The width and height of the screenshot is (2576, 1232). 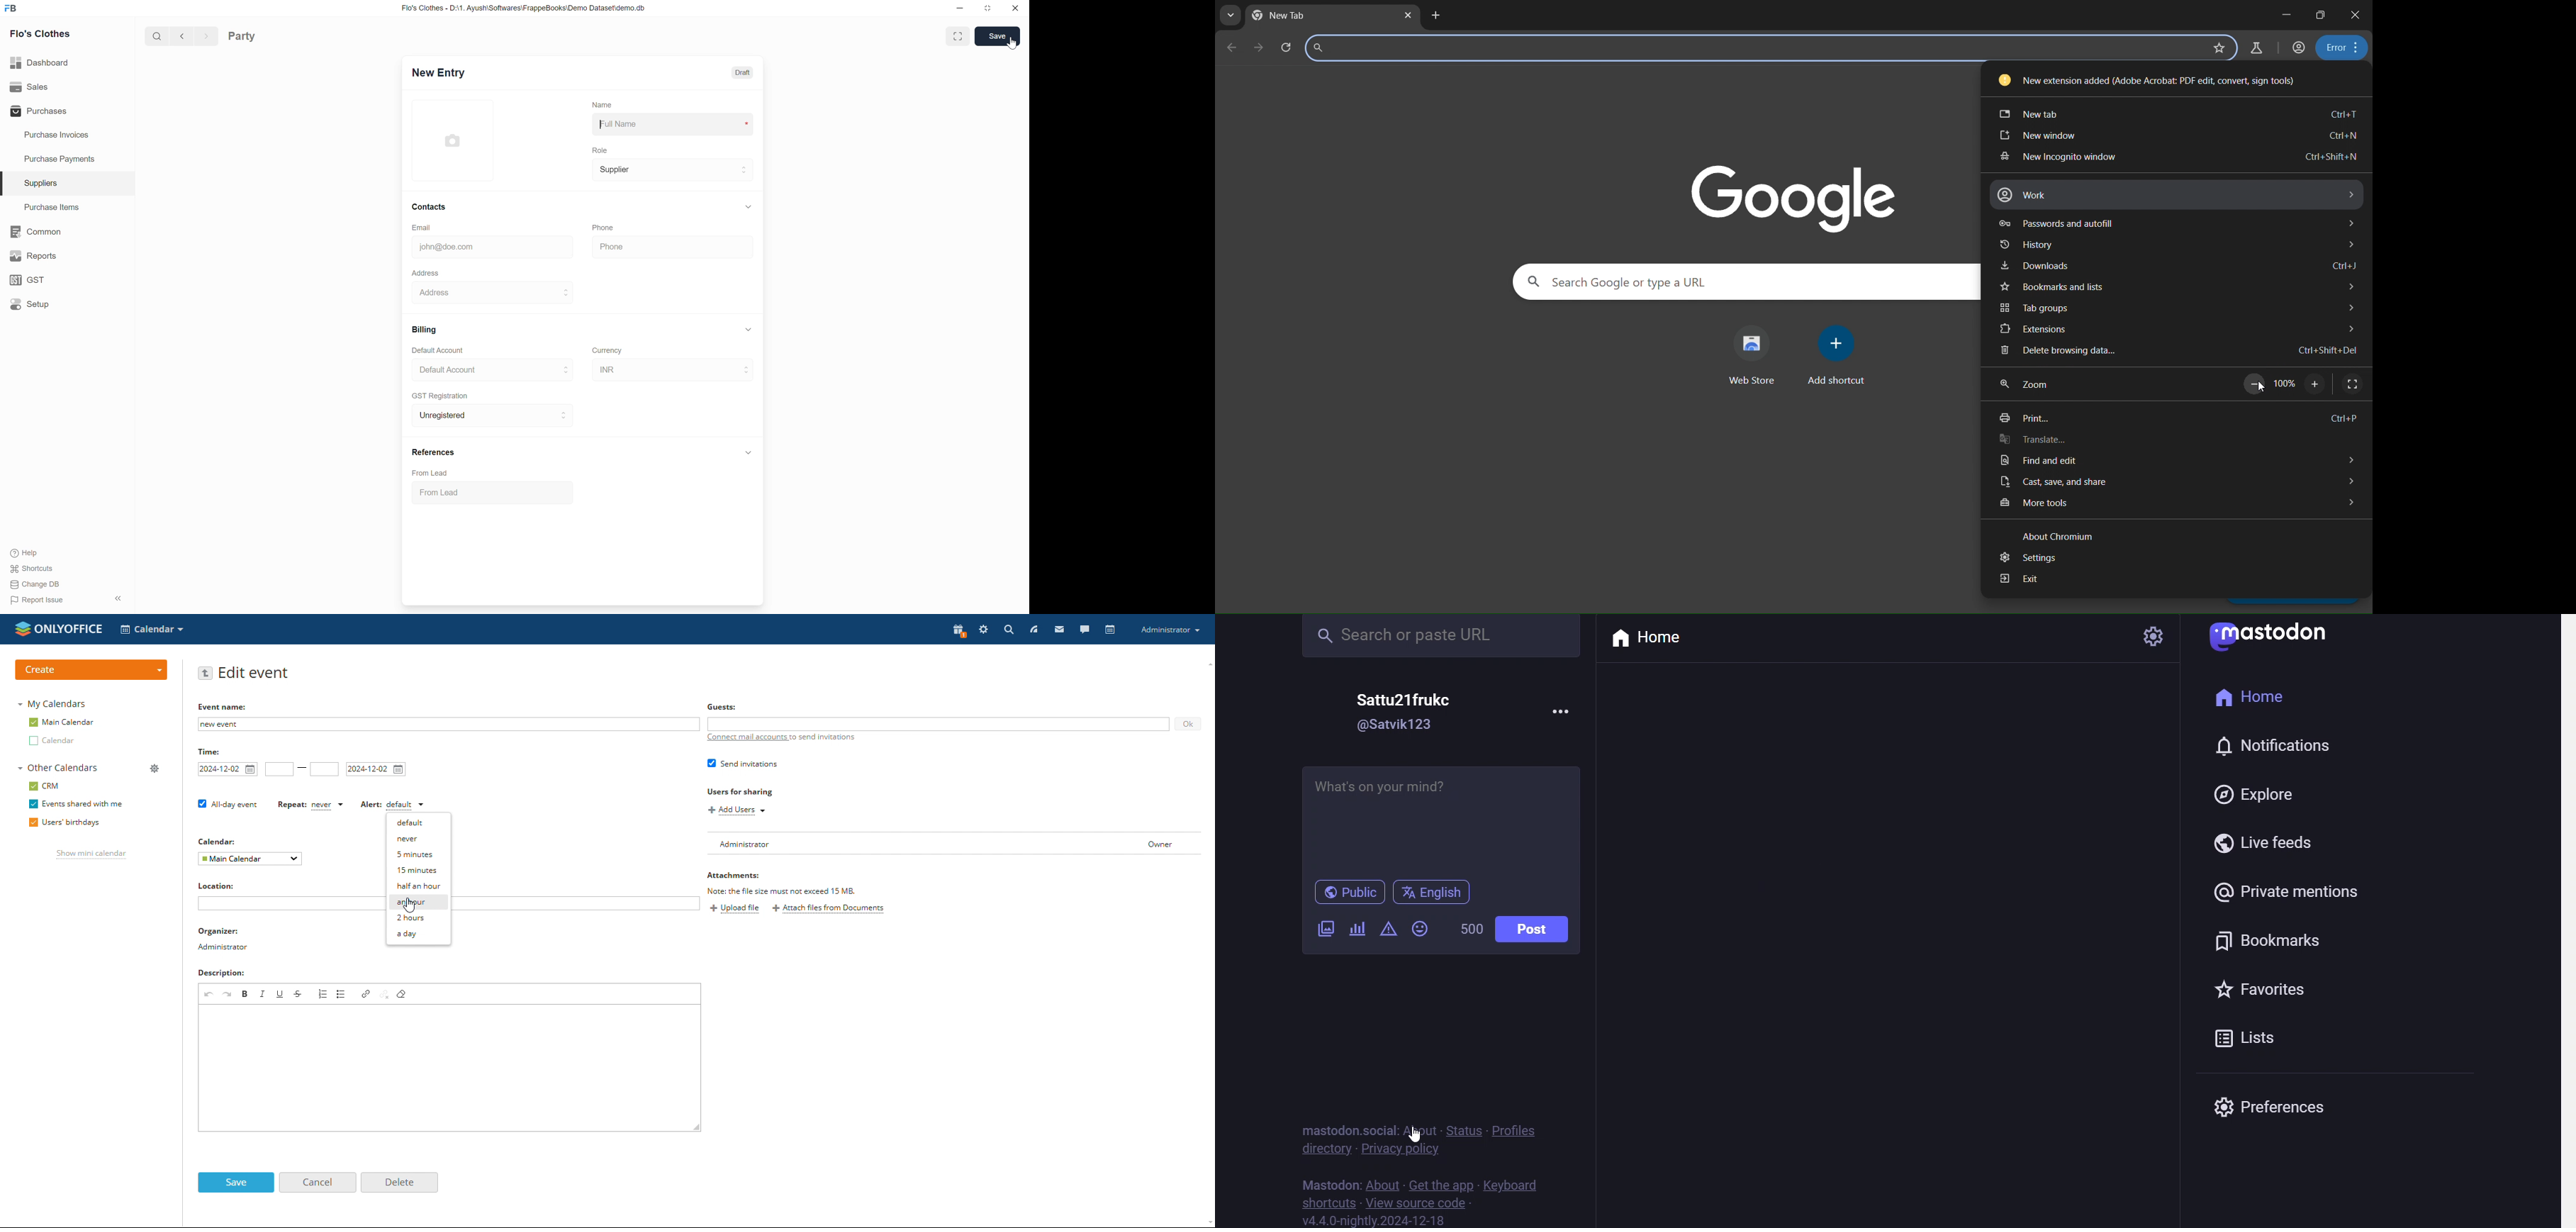 I want to click on Minimize, so click(x=960, y=8).